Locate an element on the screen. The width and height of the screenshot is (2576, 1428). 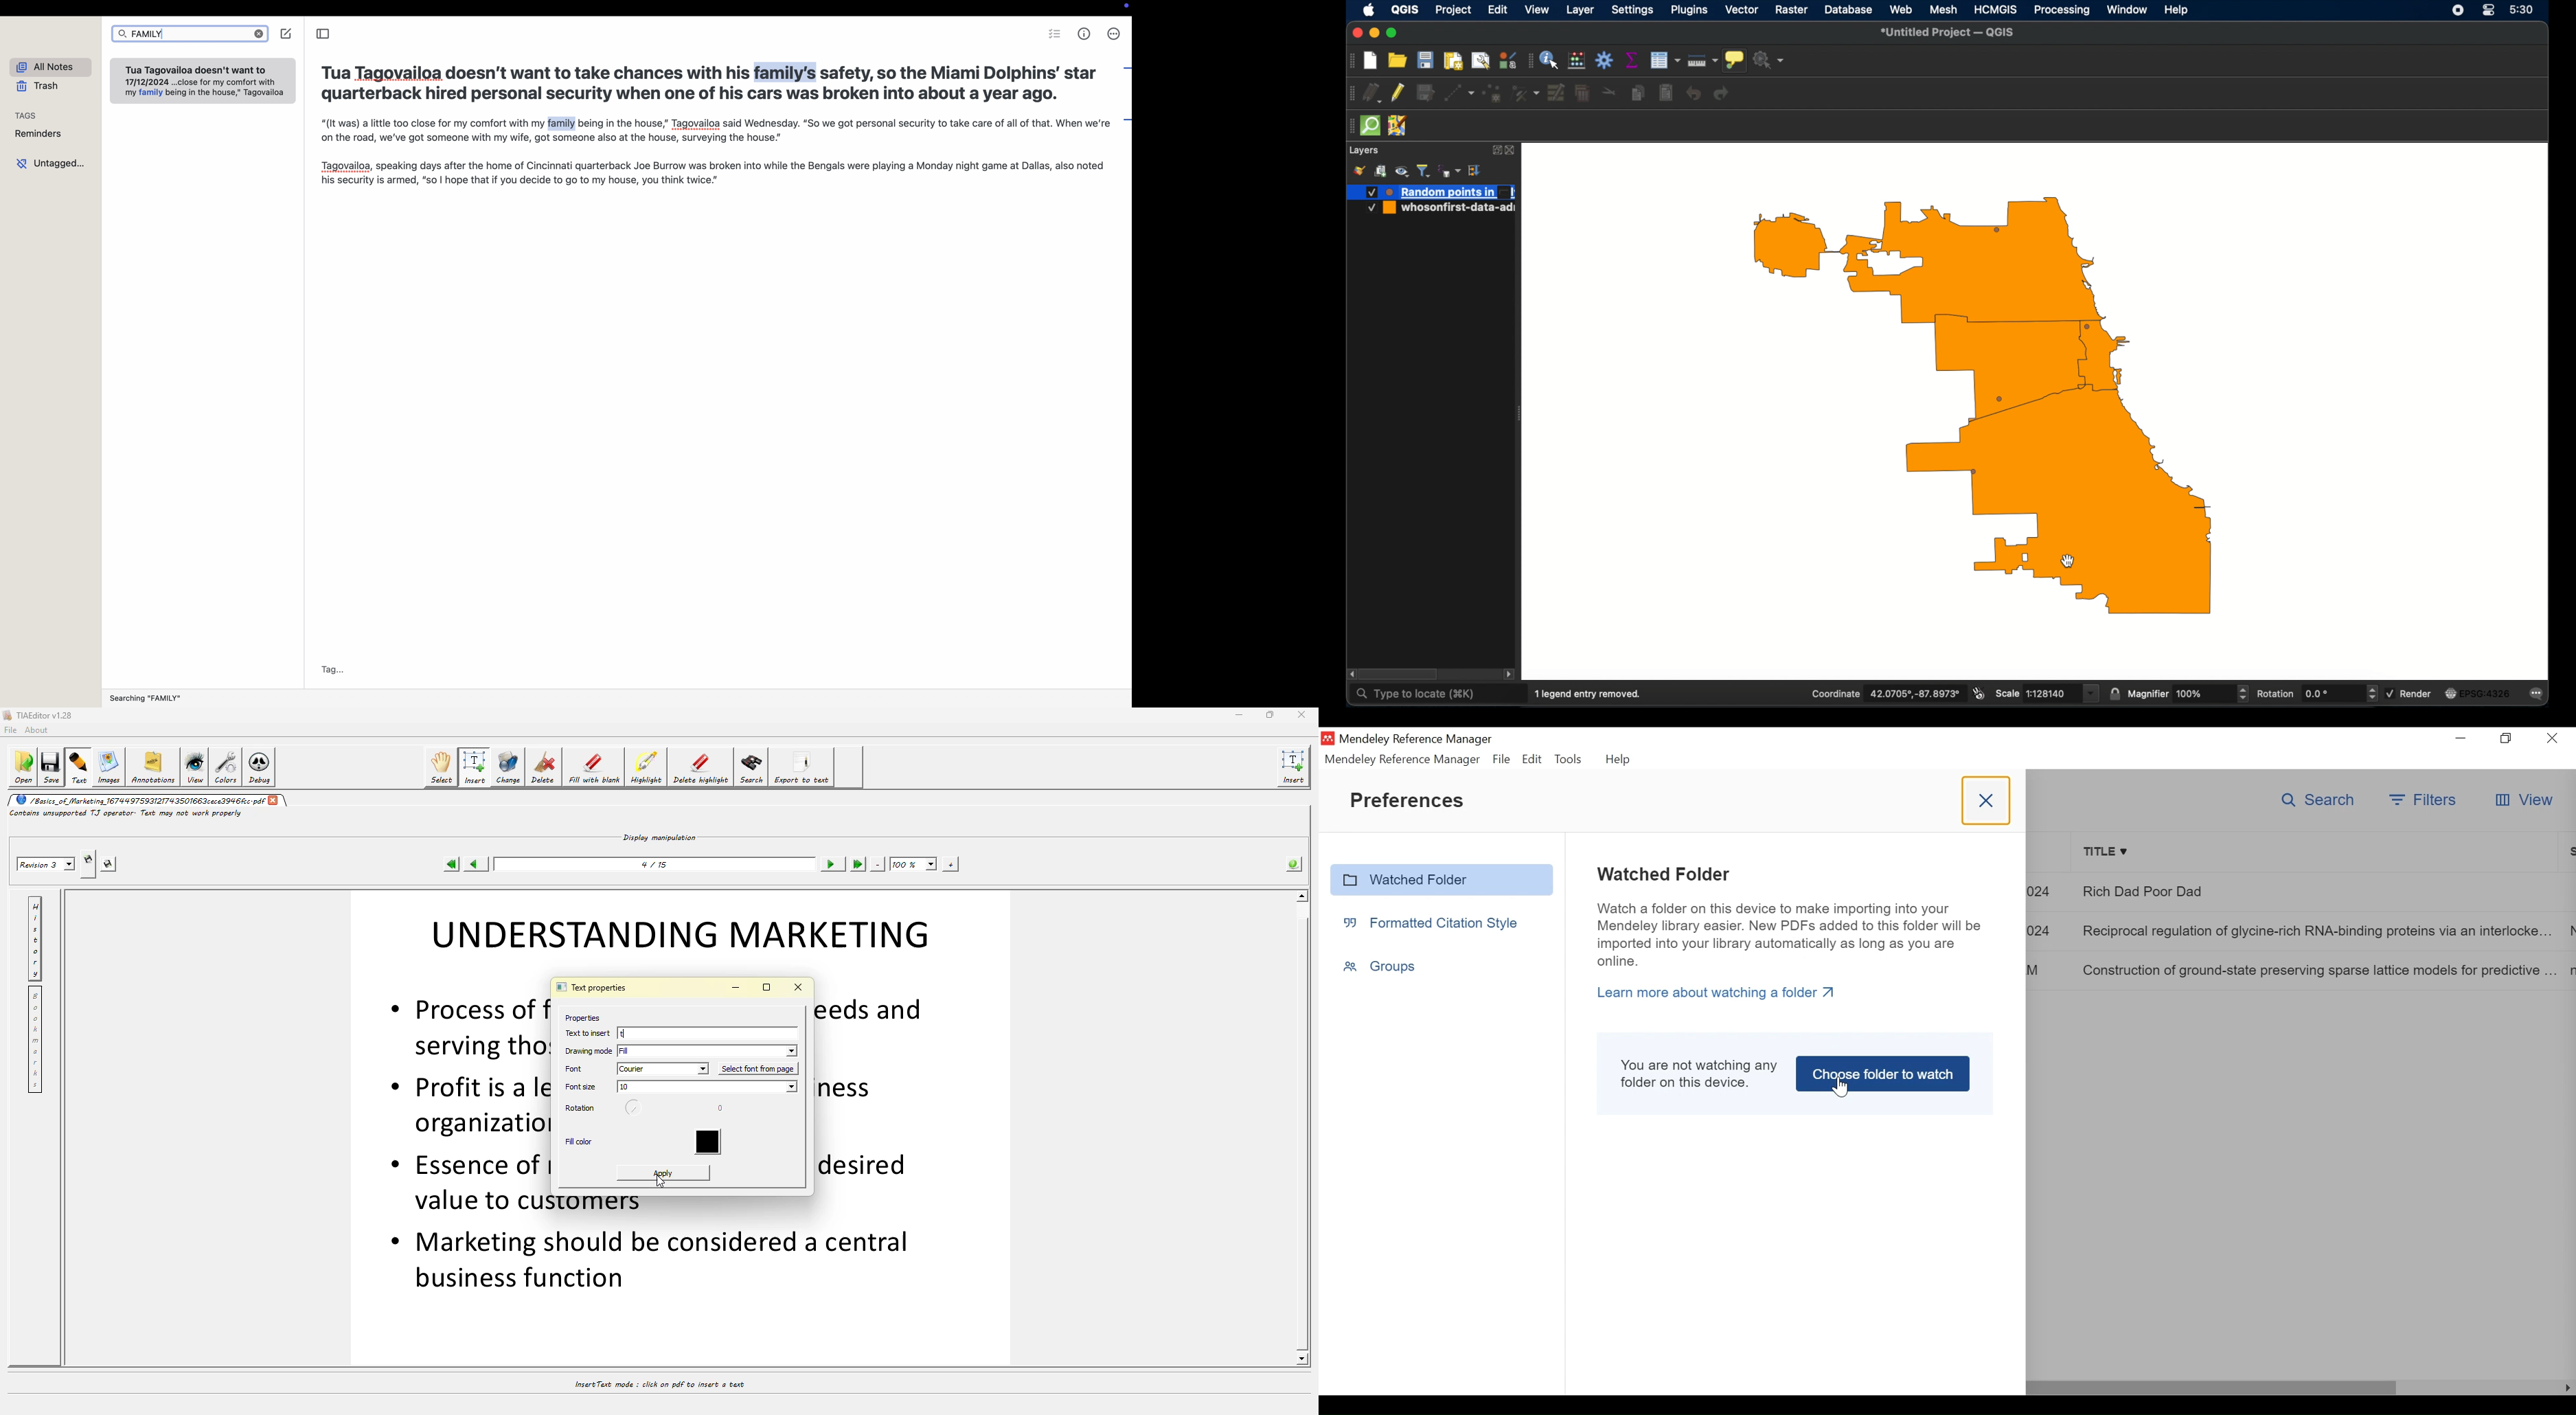
project is located at coordinates (1453, 10).